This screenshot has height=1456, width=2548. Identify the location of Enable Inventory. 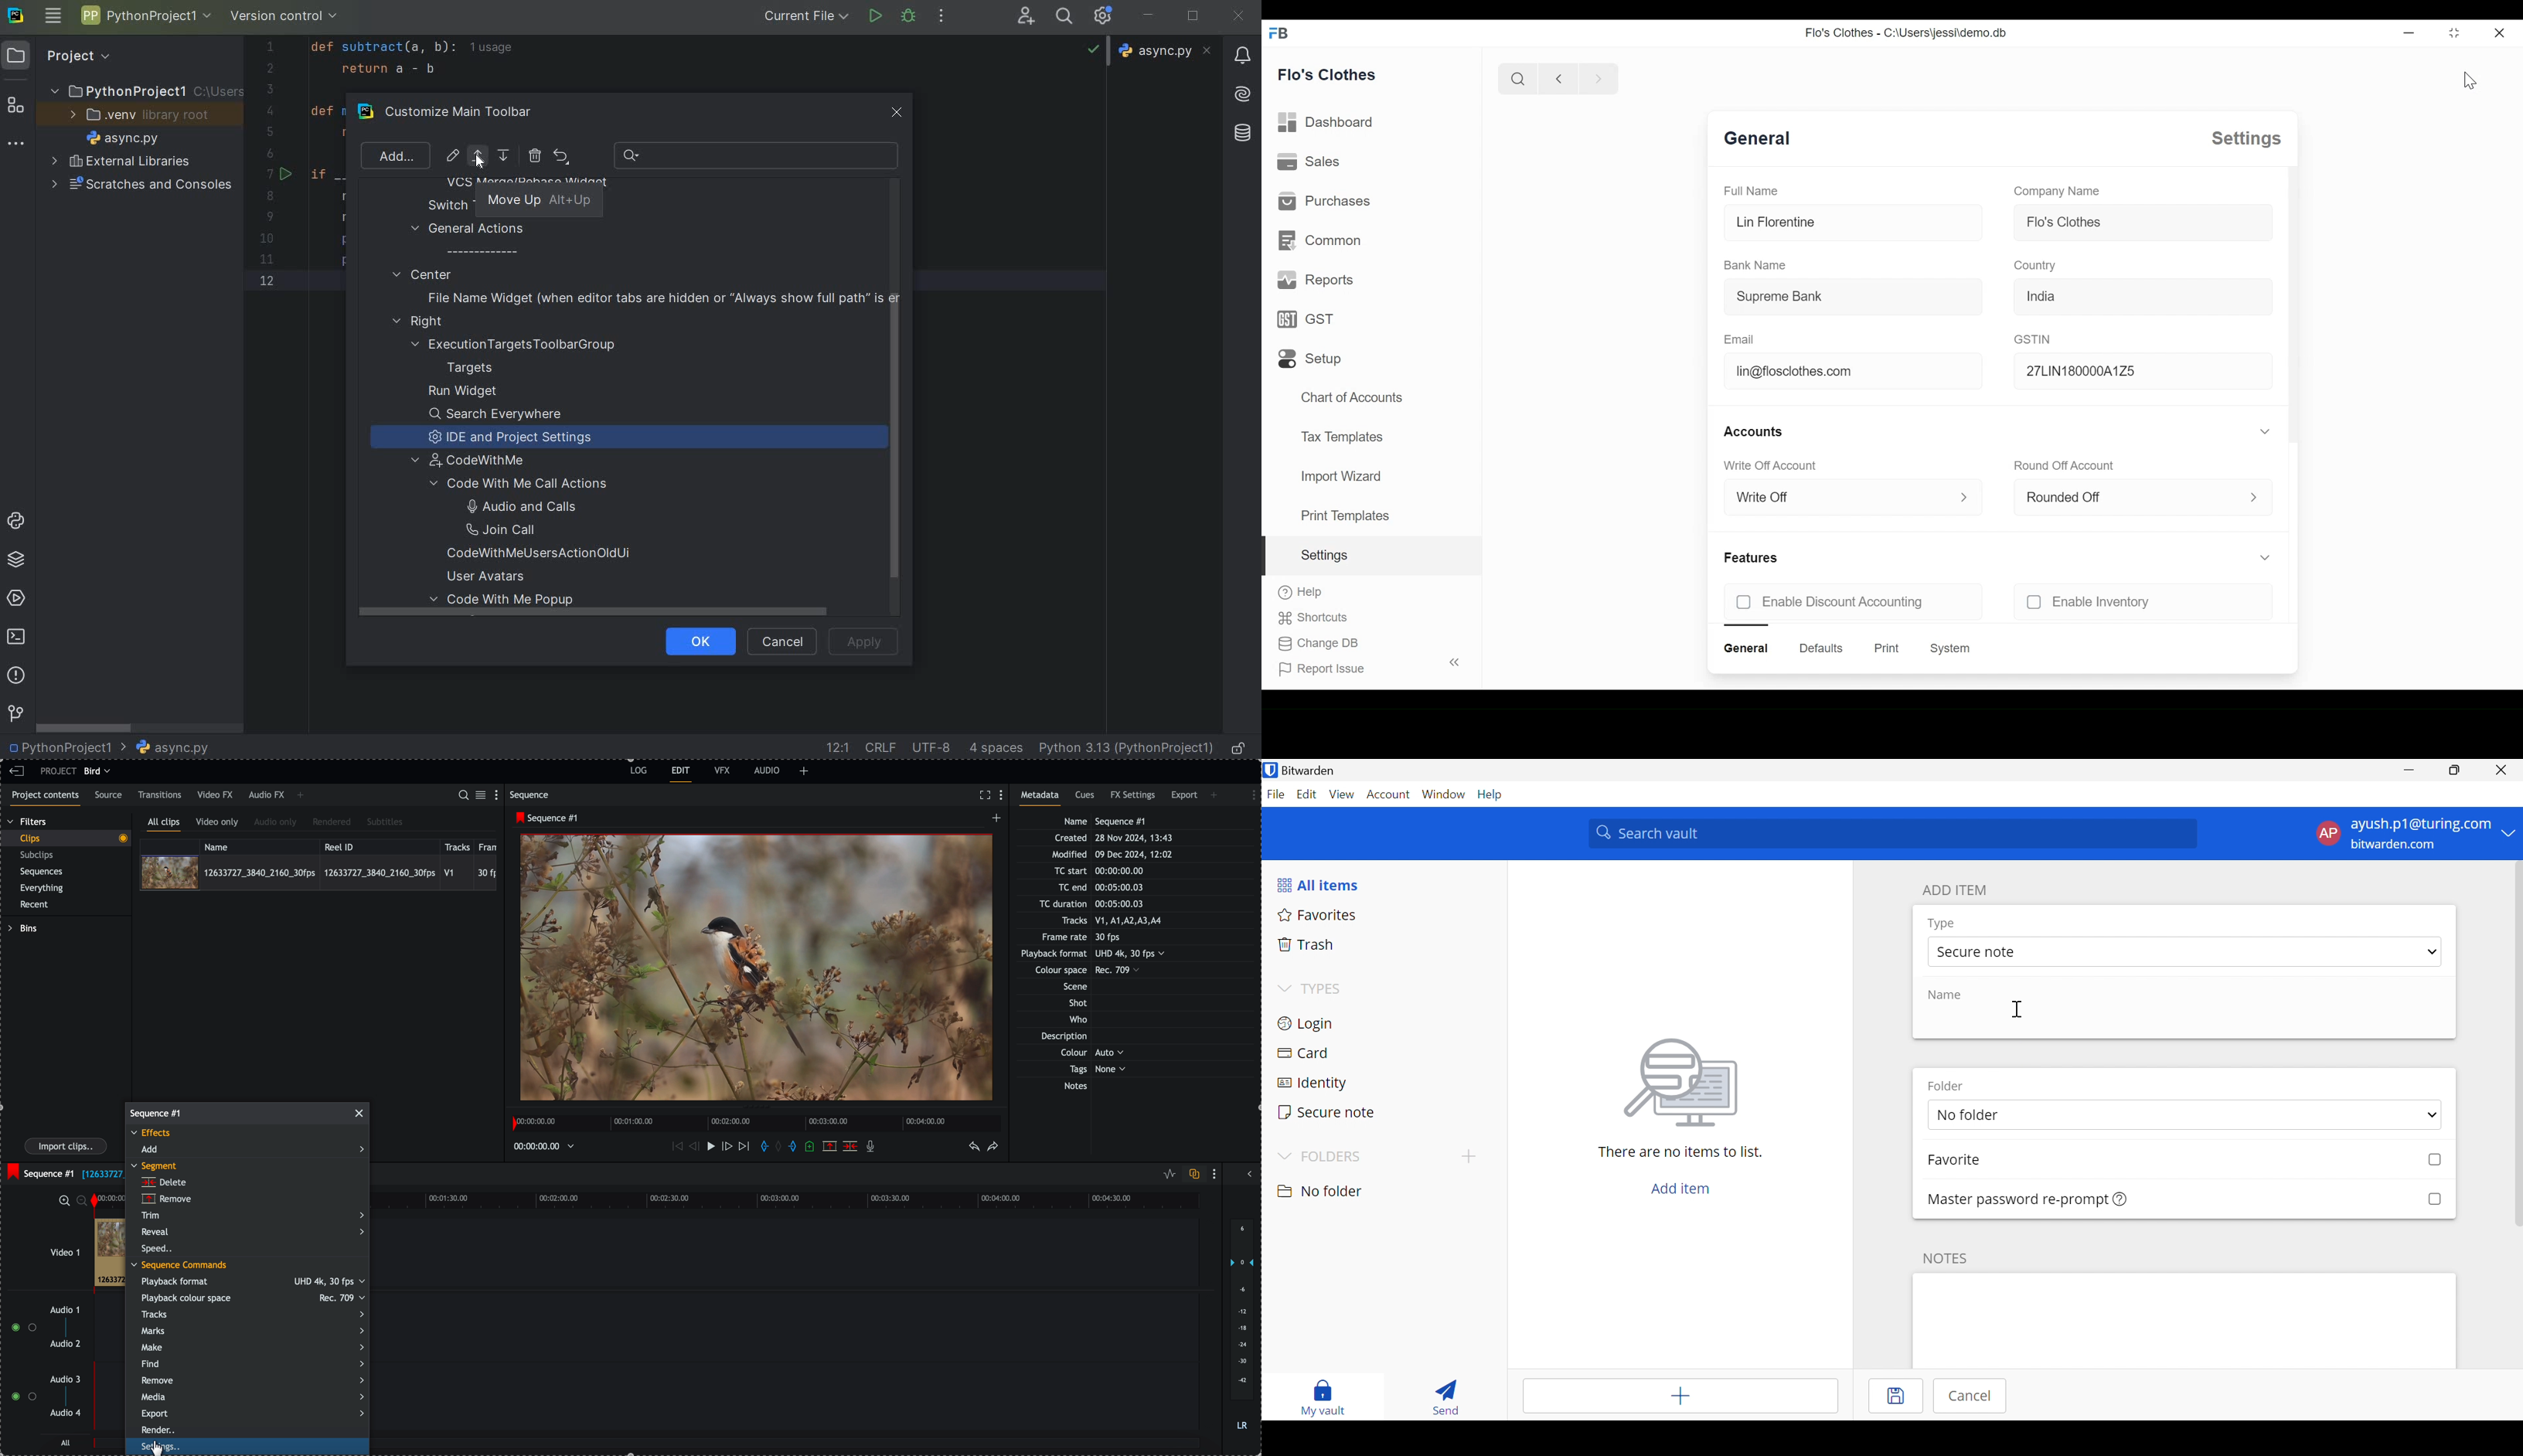
(2104, 602).